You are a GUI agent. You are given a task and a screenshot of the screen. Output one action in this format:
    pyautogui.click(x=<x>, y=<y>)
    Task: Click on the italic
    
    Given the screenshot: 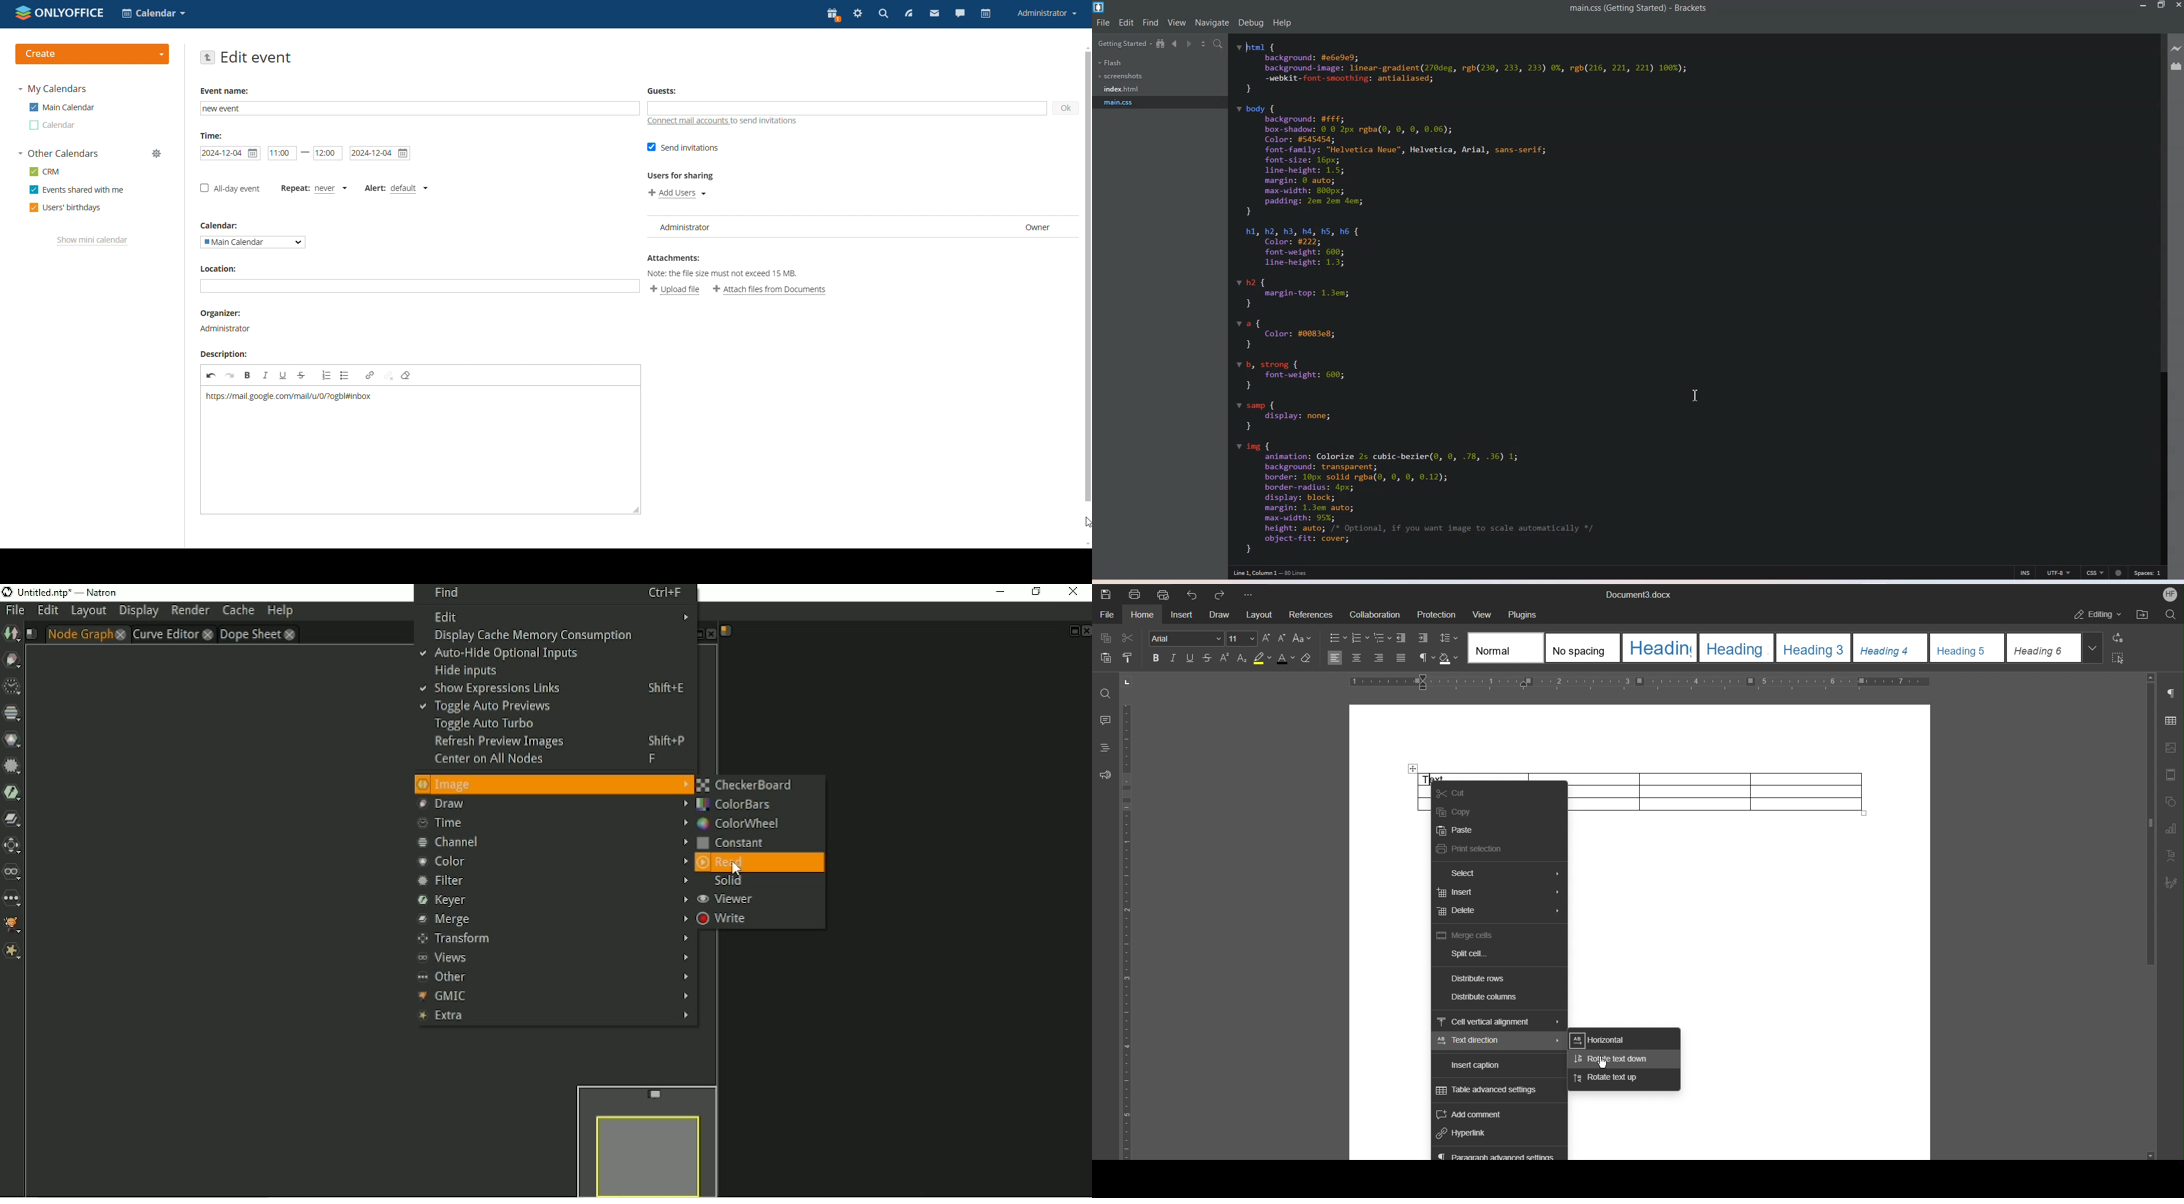 What is the action you would take?
    pyautogui.click(x=265, y=375)
    